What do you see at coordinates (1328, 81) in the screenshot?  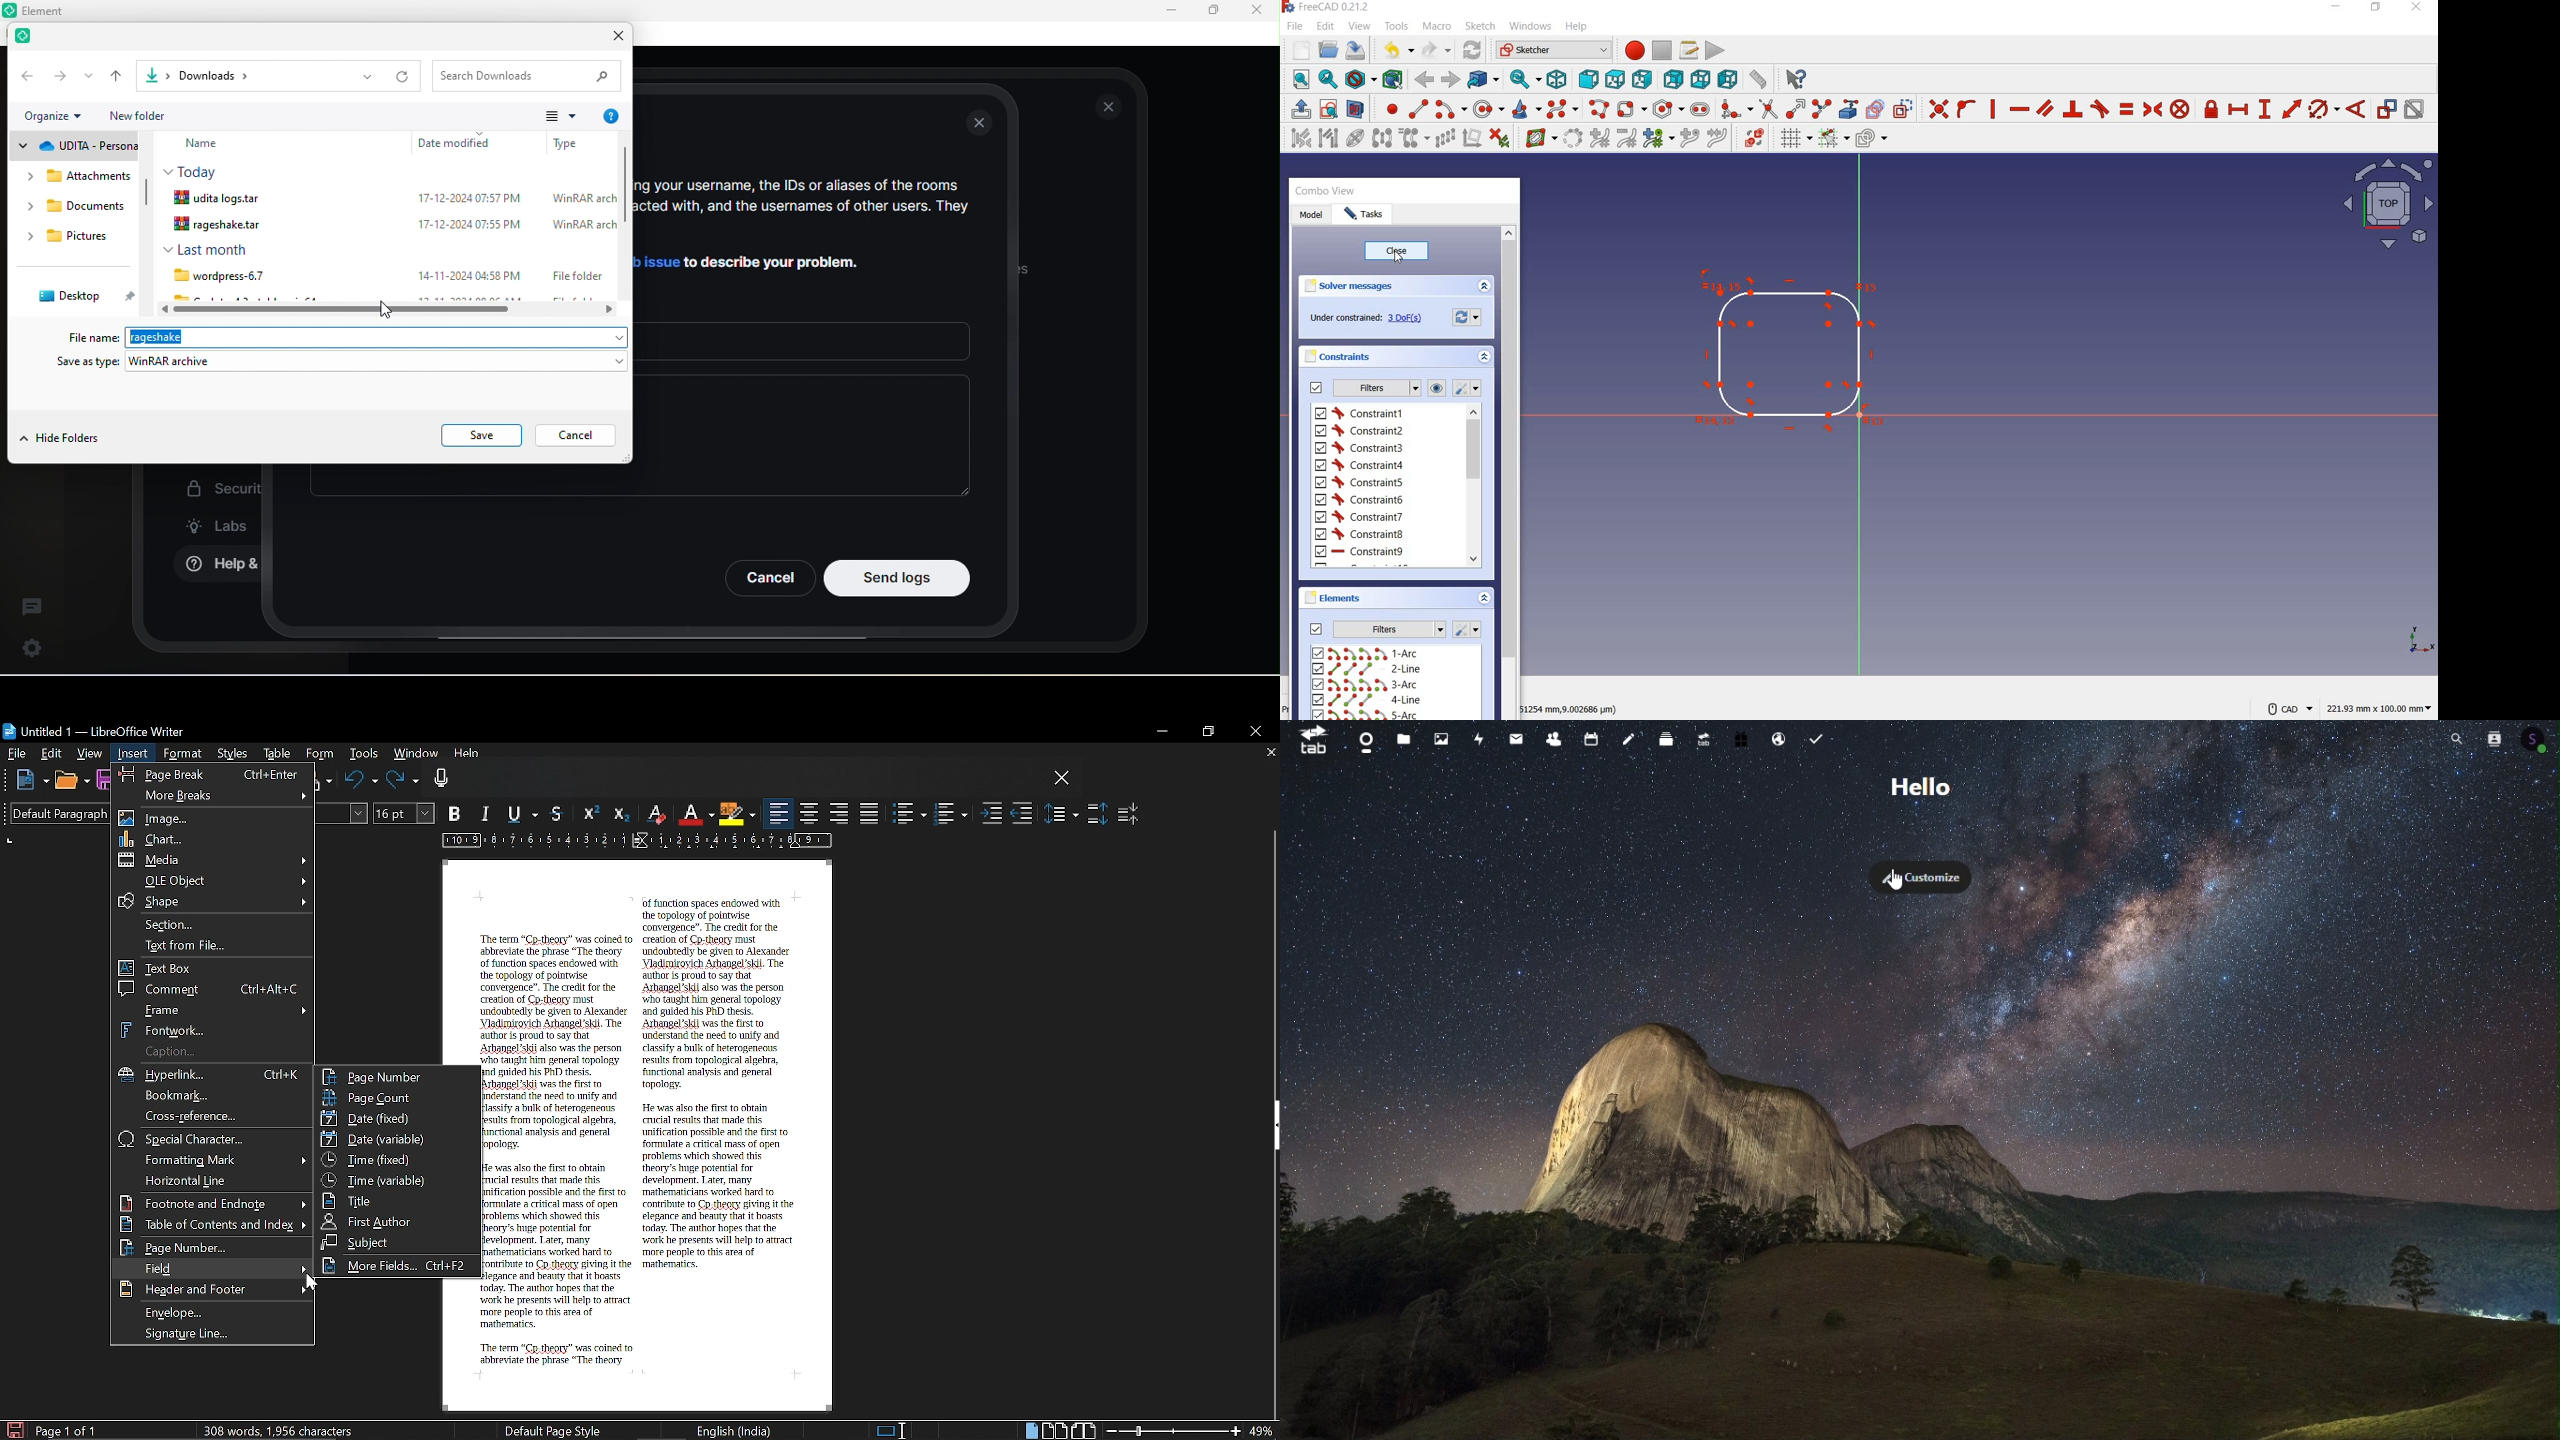 I see `fit selection` at bounding box center [1328, 81].